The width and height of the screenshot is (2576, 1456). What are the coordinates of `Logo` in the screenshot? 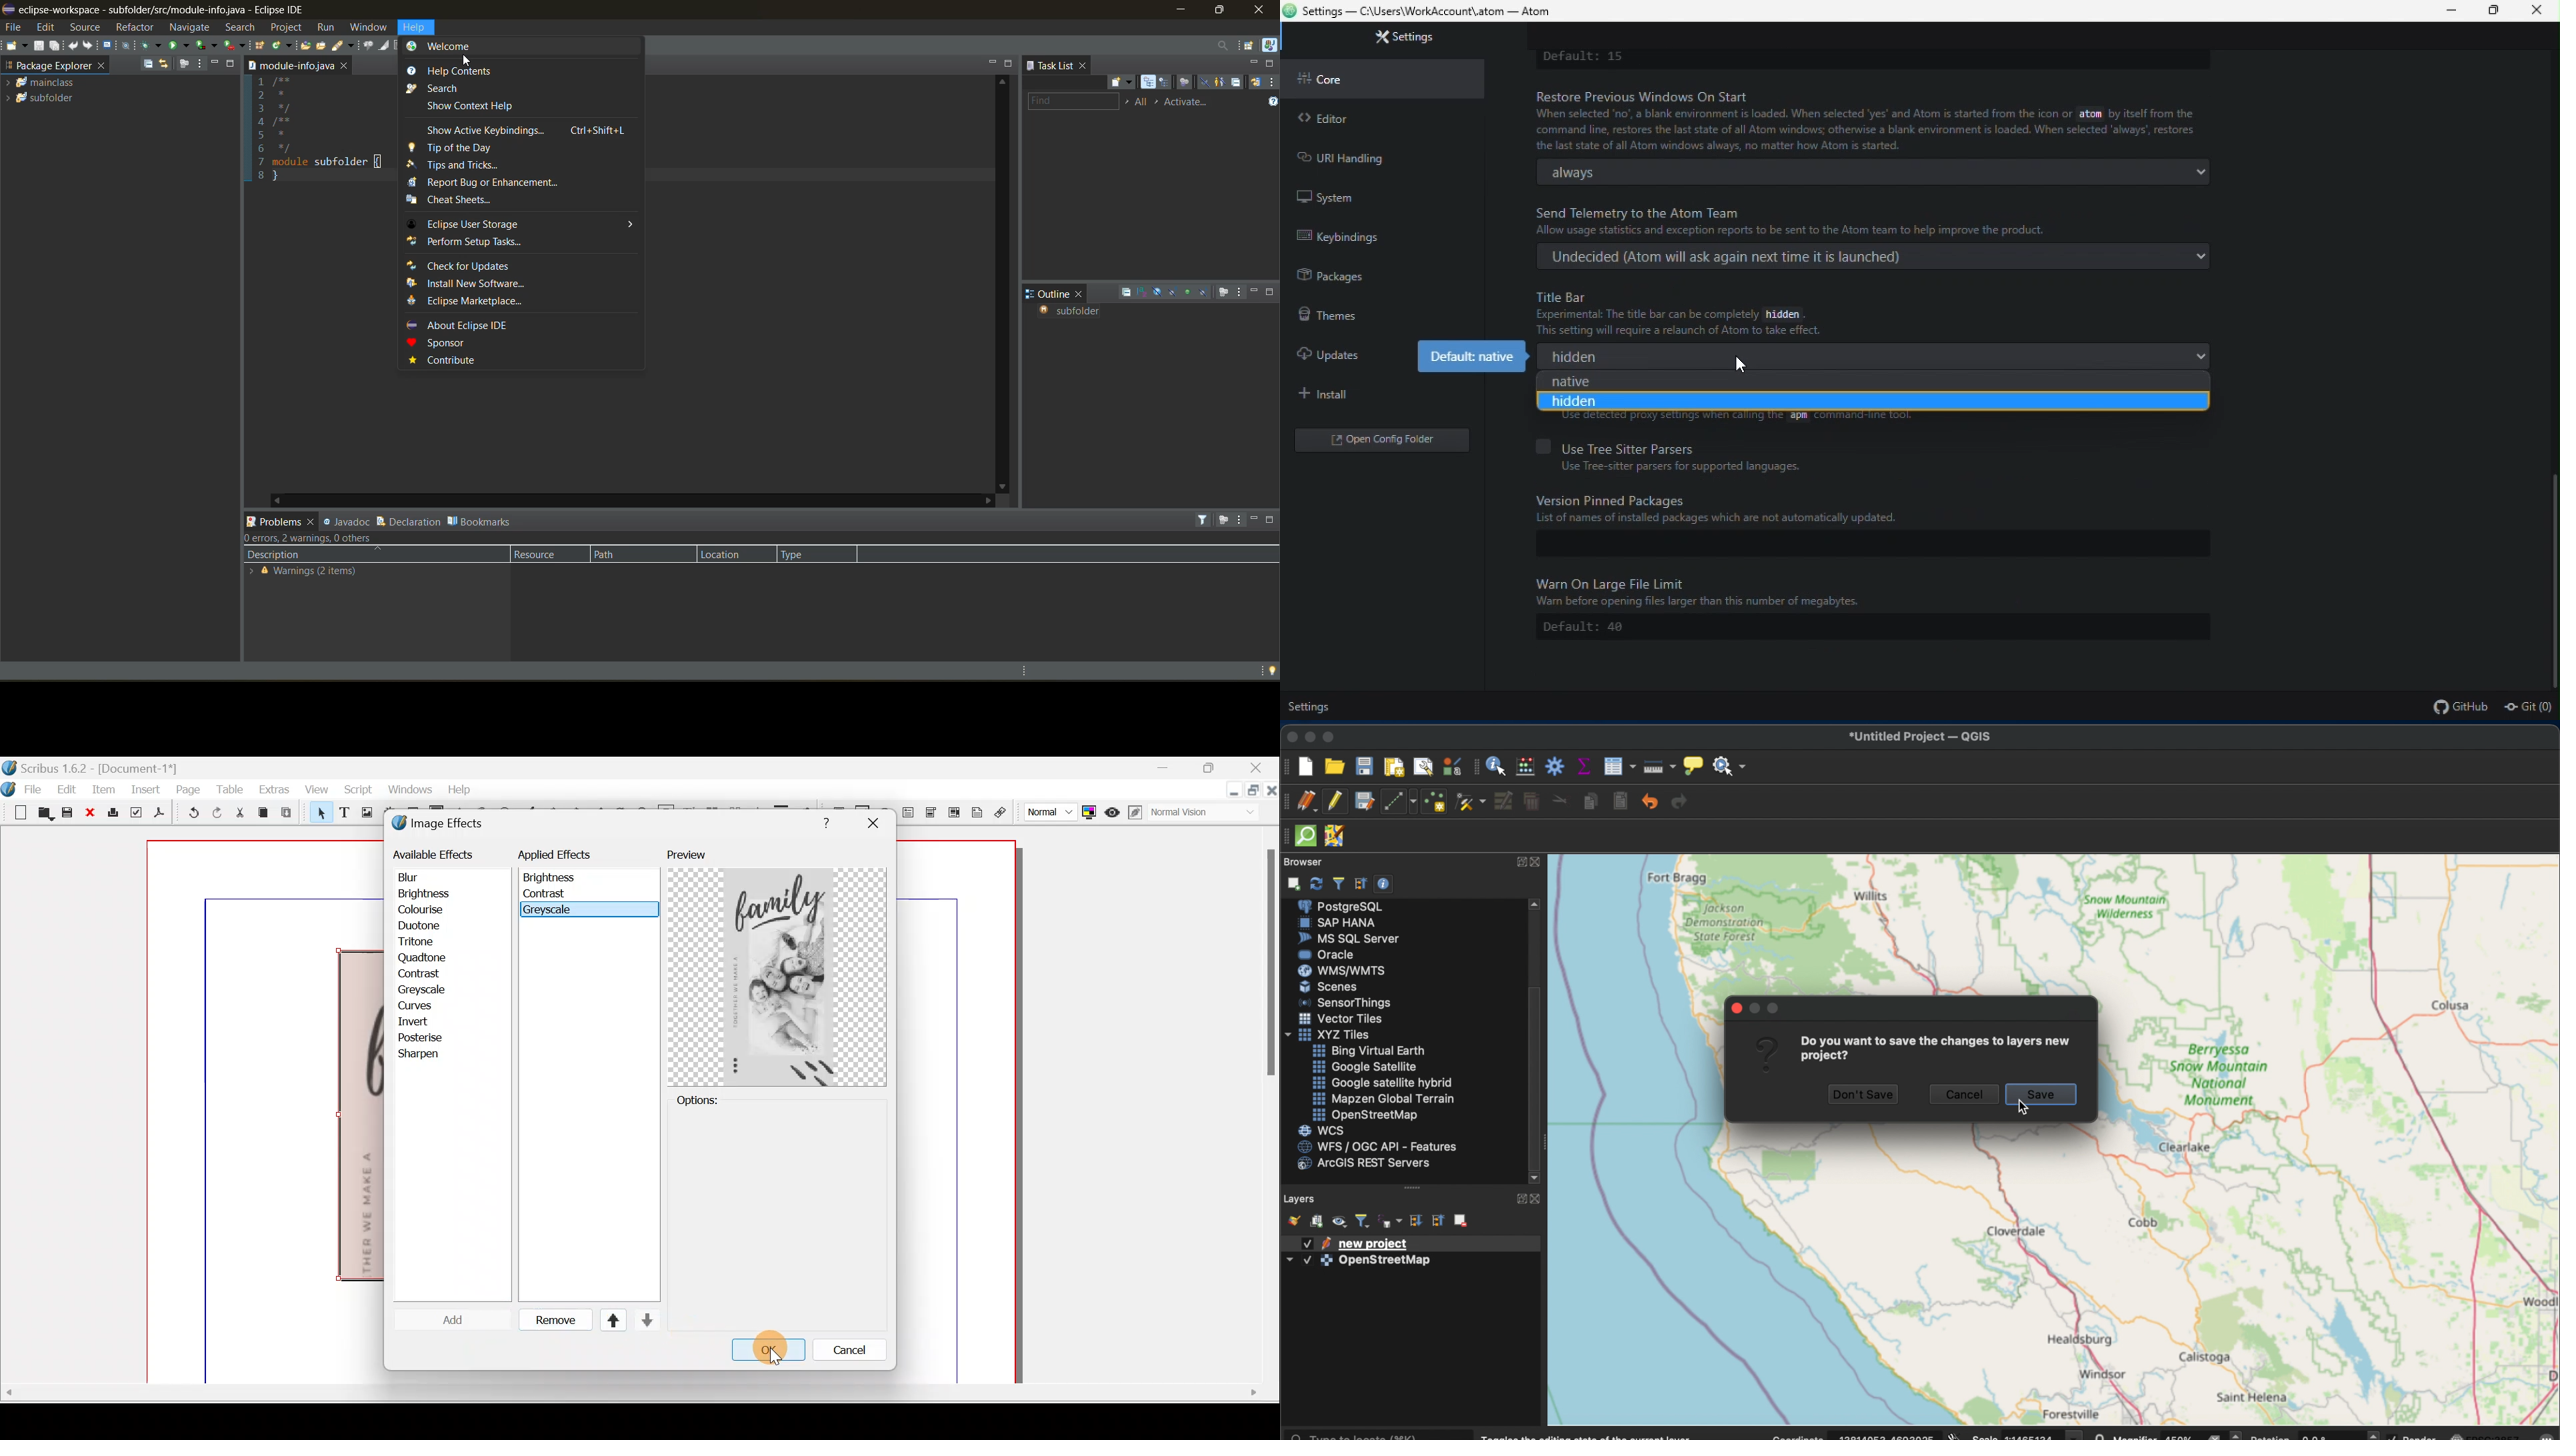 It's located at (11, 789).